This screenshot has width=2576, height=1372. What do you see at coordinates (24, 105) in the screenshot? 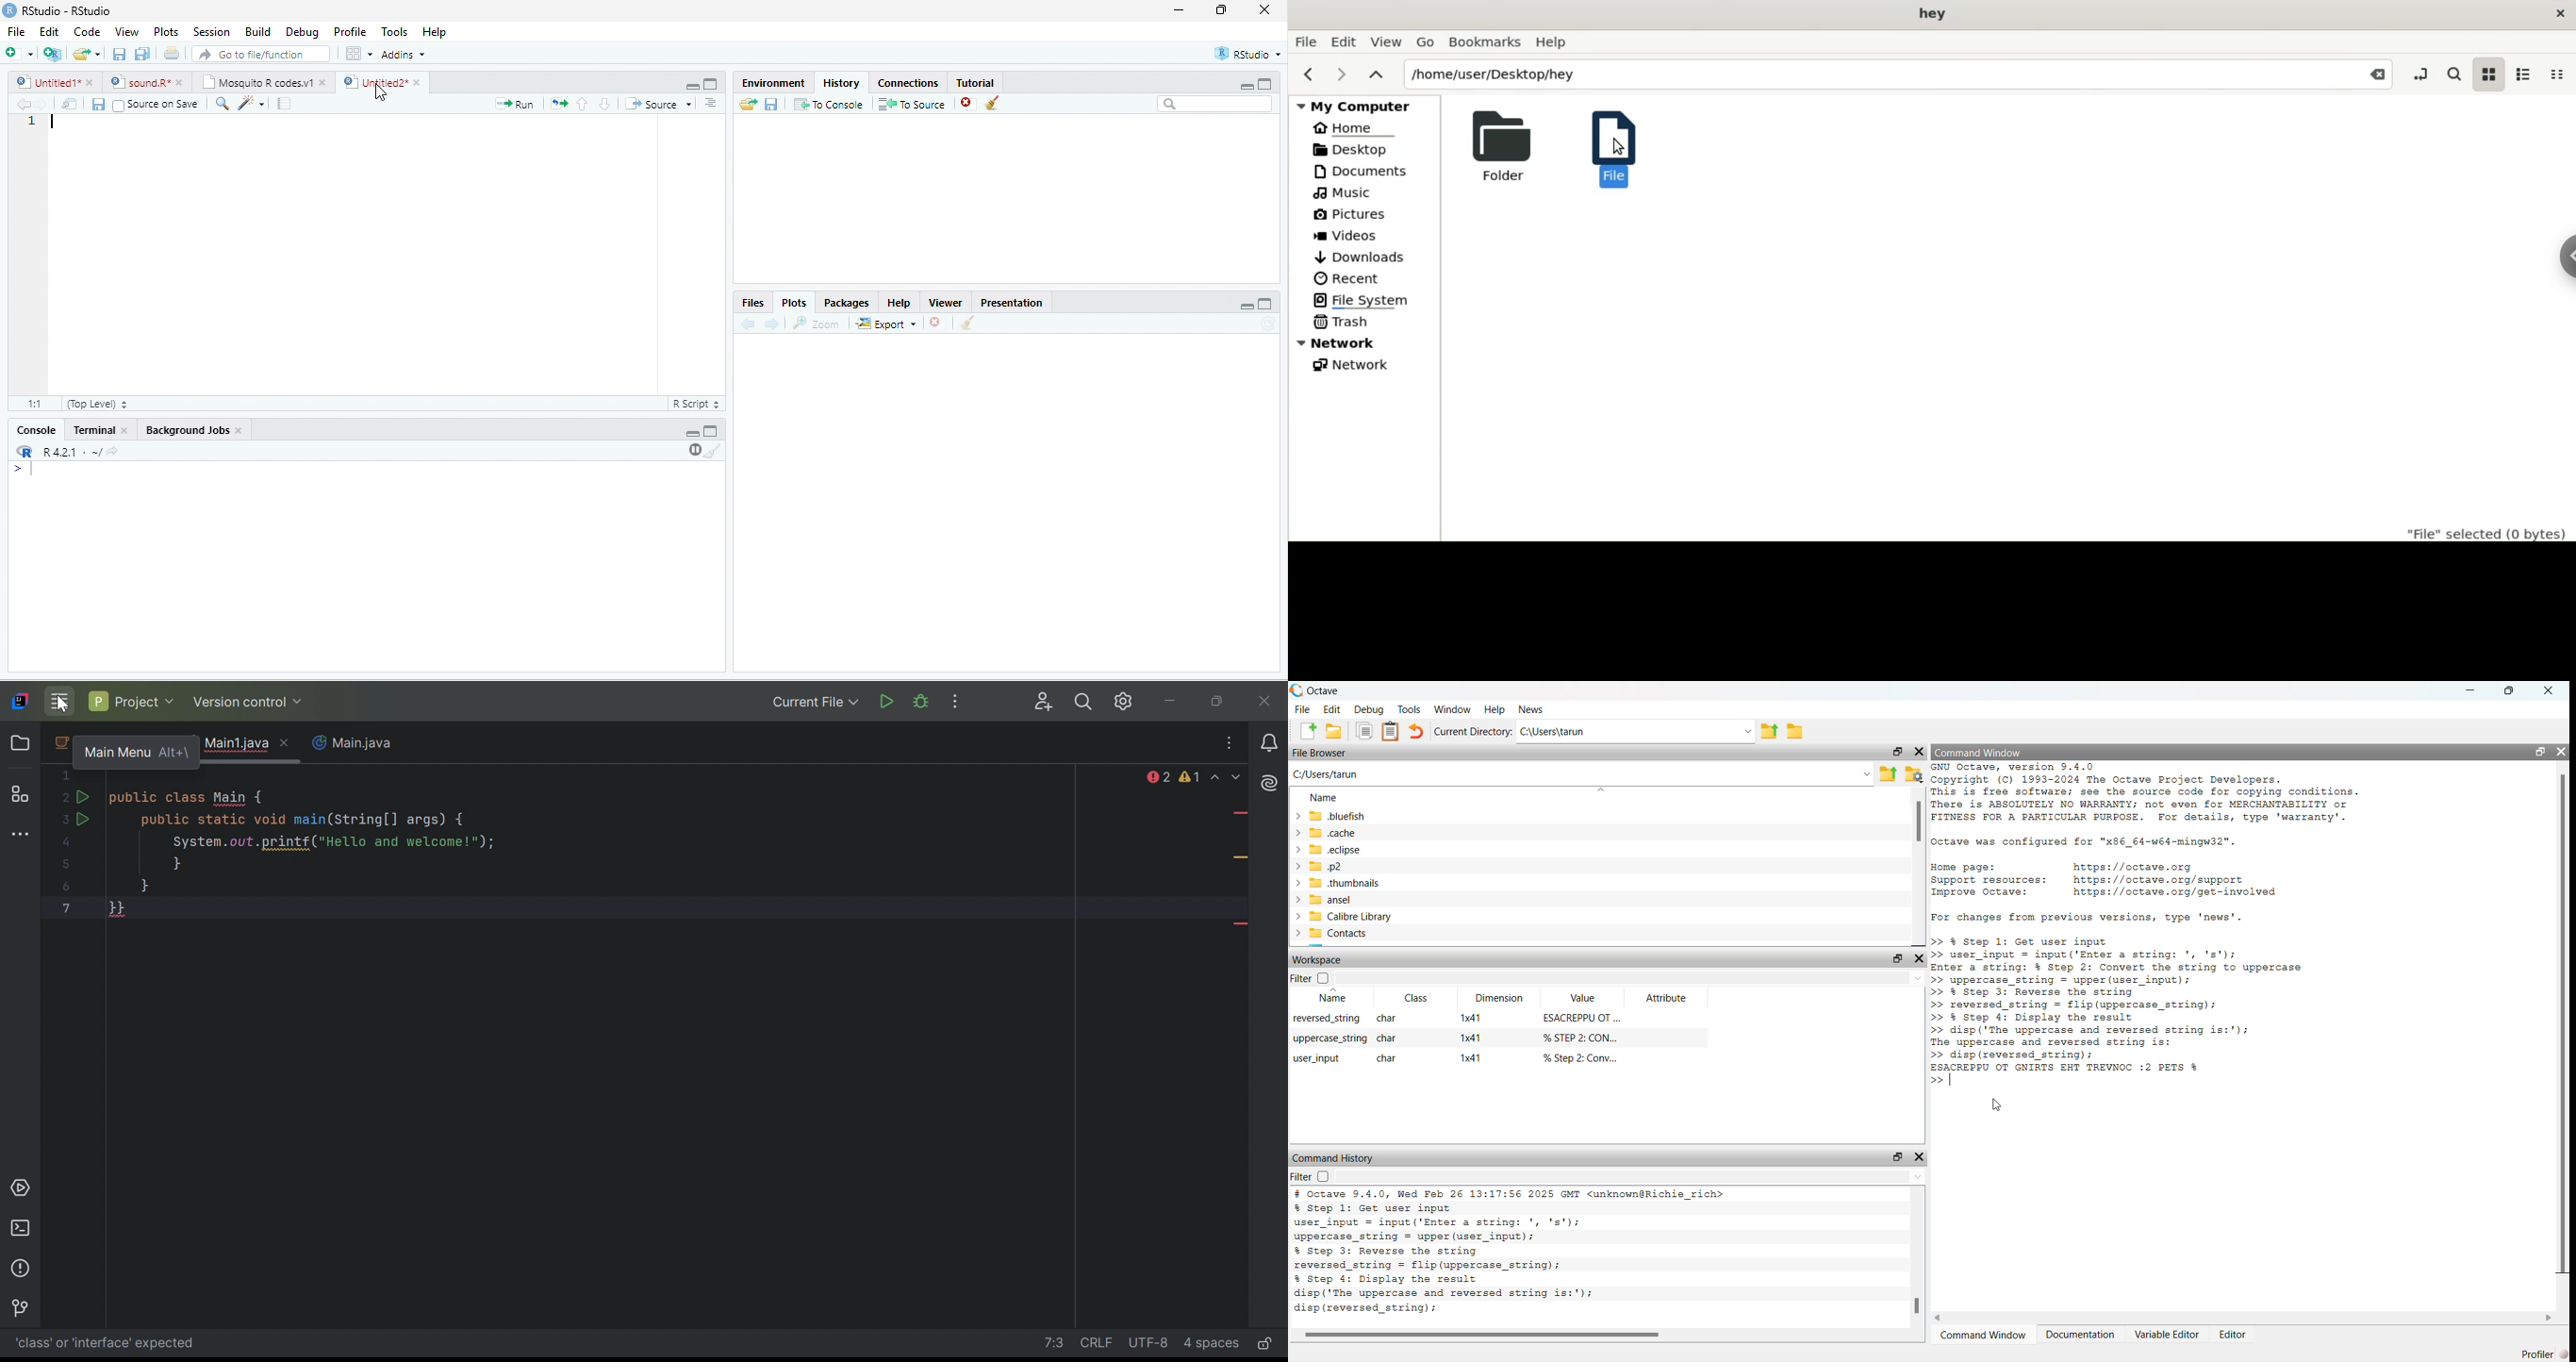
I see `back` at bounding box center [24, 105].